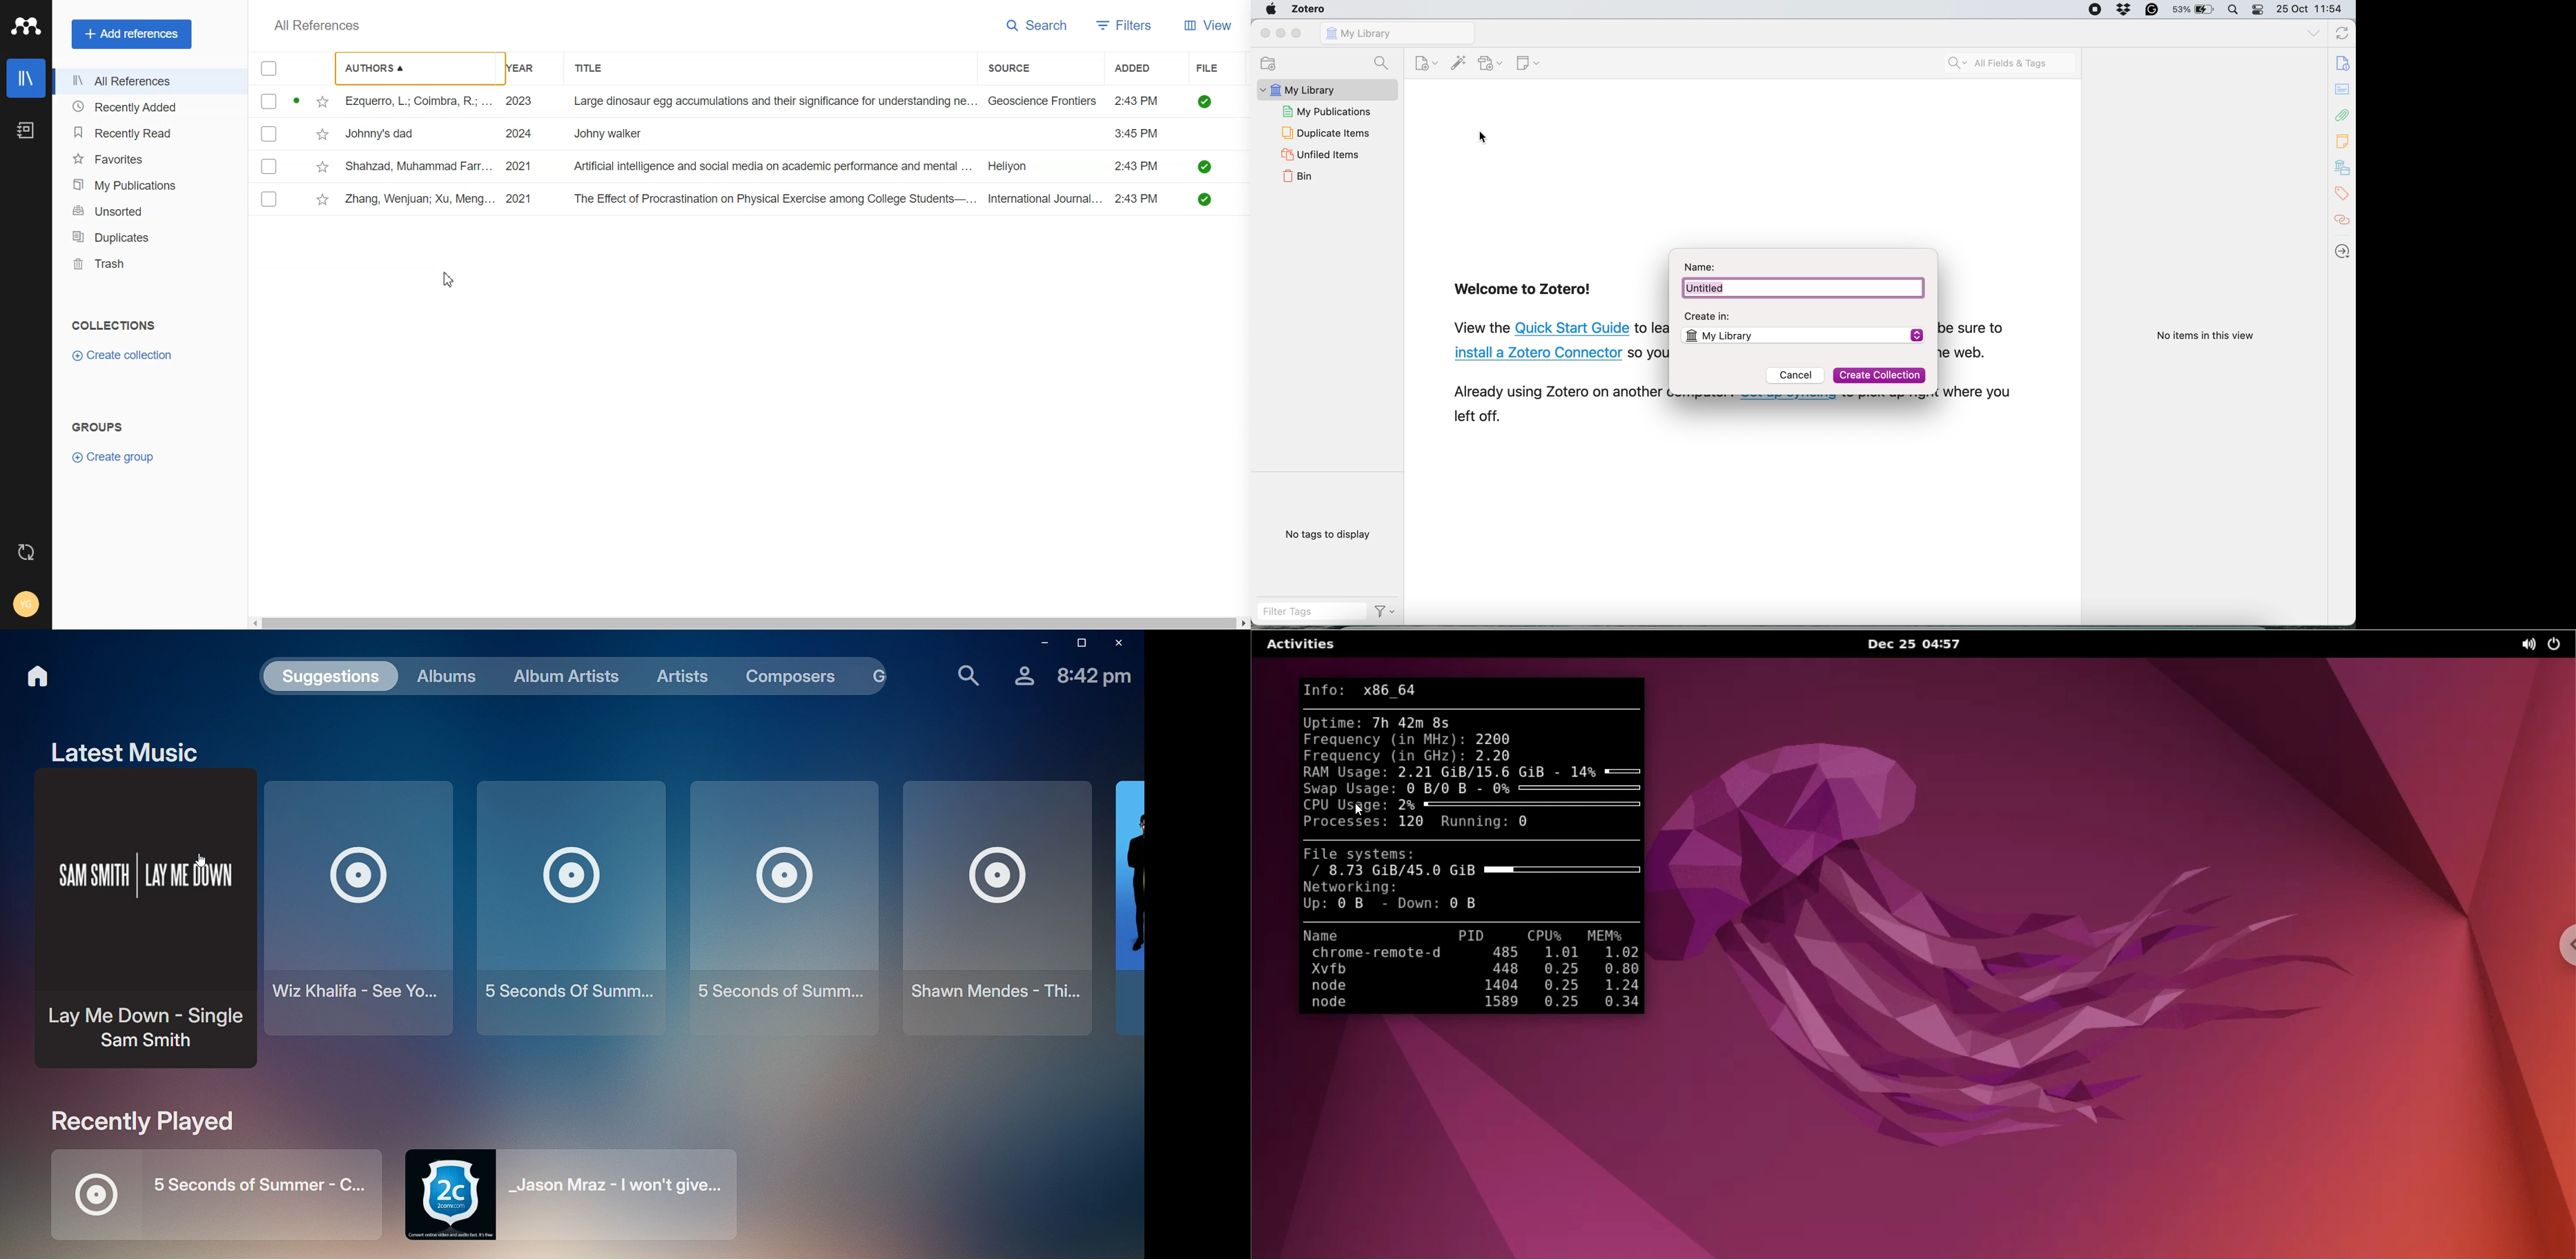 This screenshot has height=1260, width=2576. What do you see at coordinates (749, 623) in the screenshot?
I see `Horizontal Scroll bar` at bounding box center [749, 623].